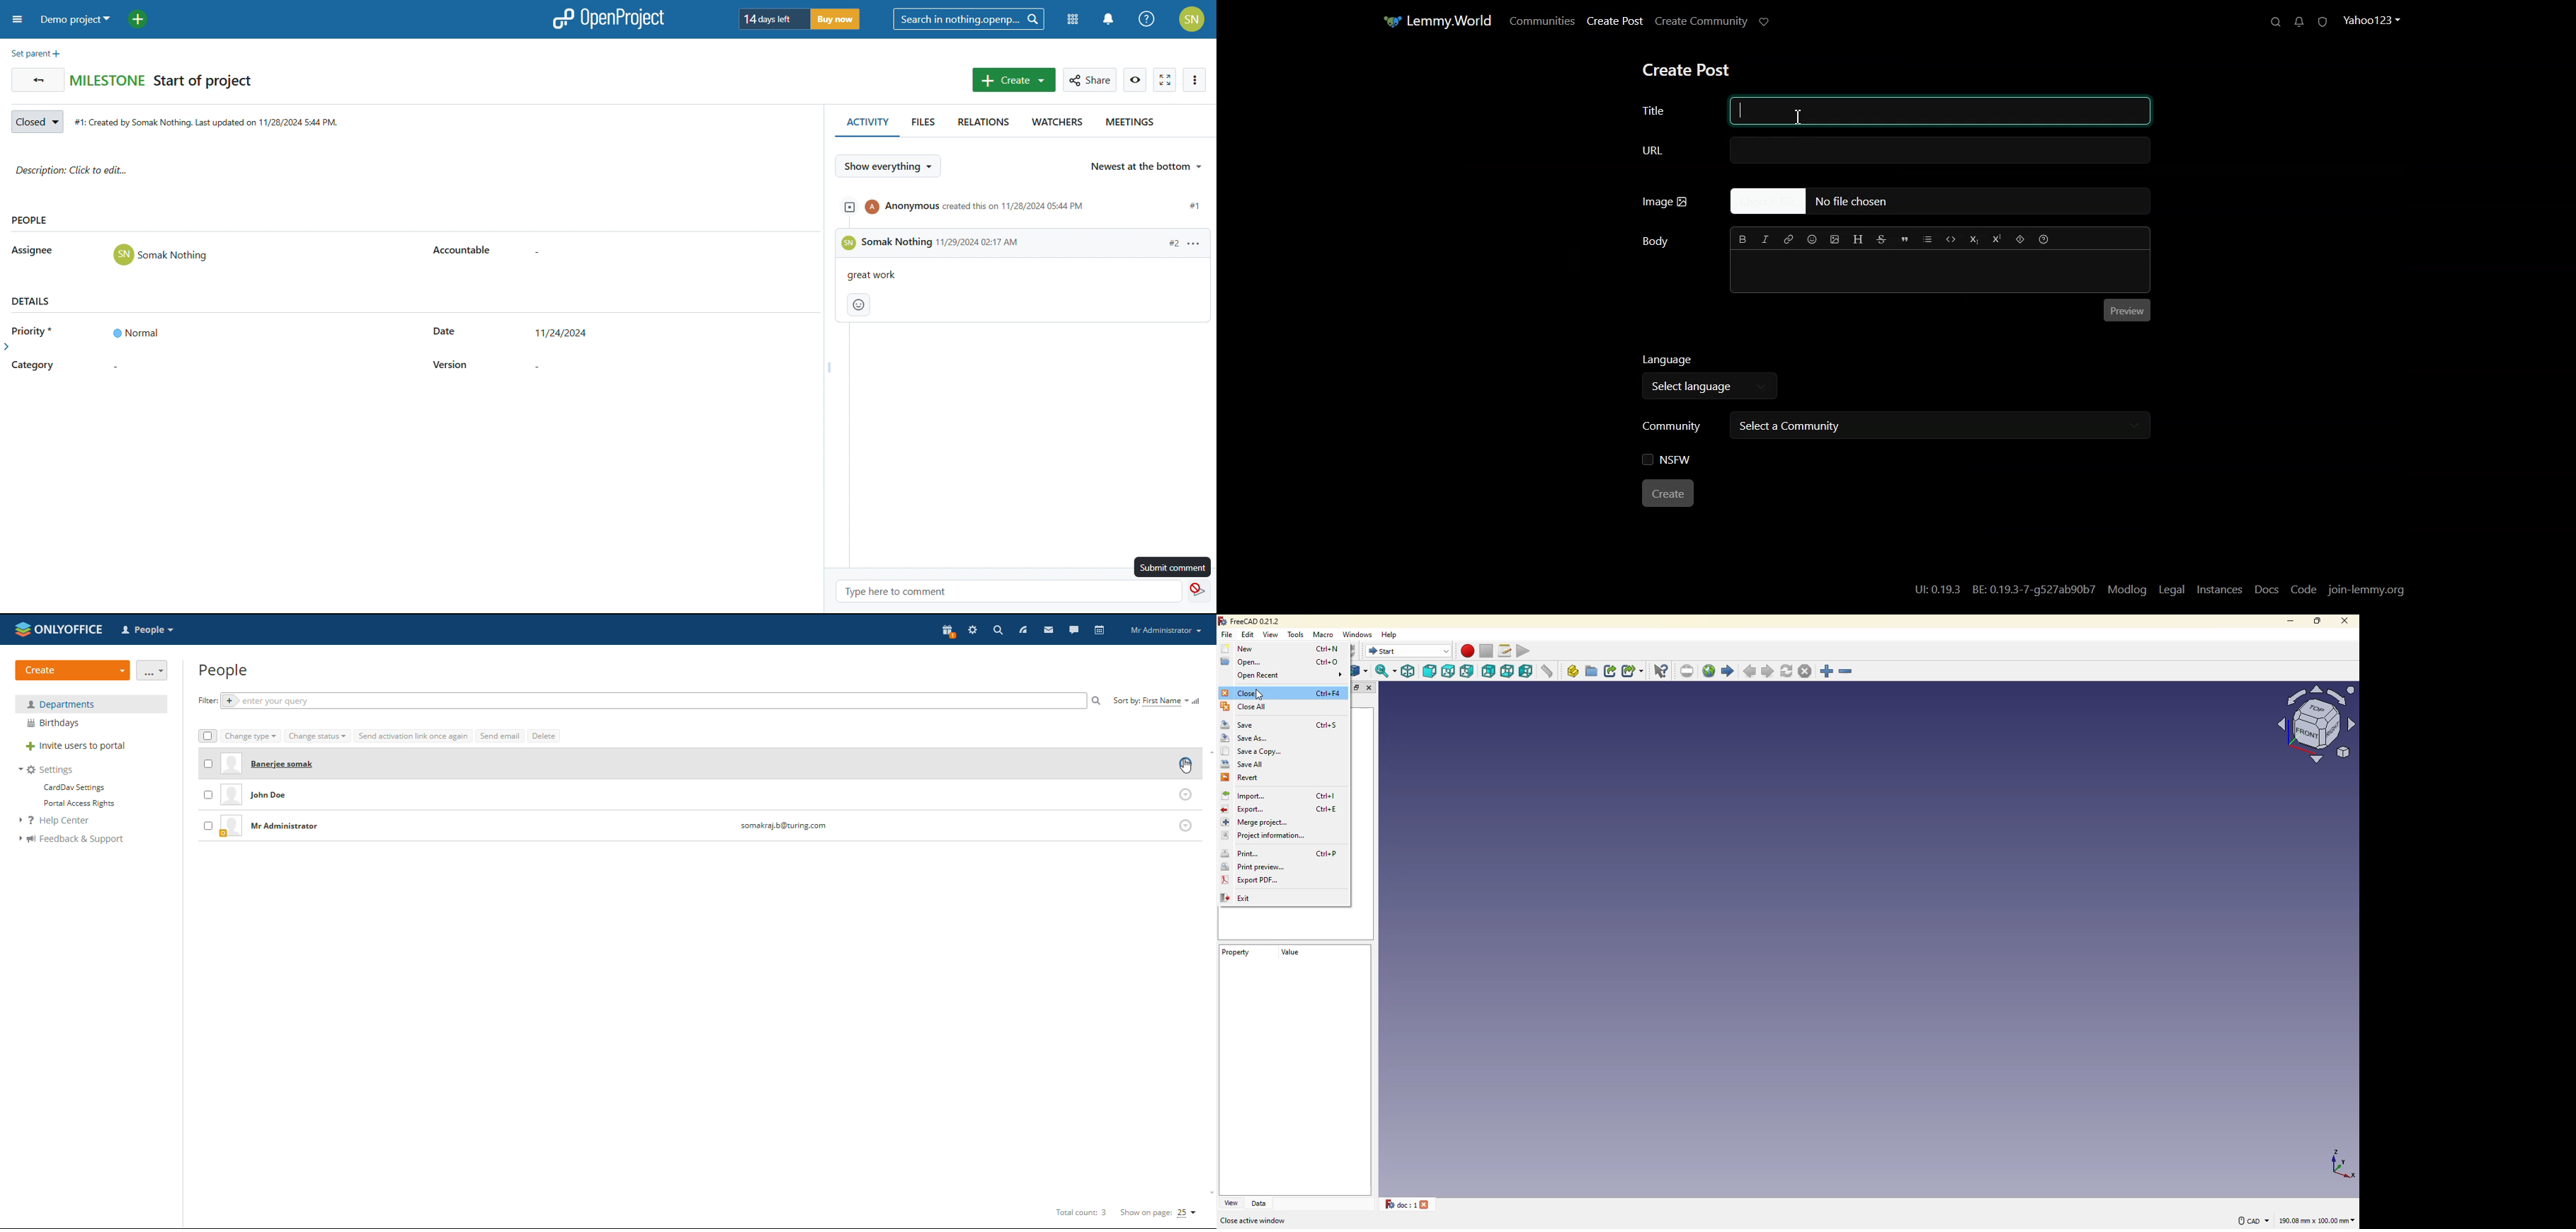  I want to click on set priority, so click(134, 332).